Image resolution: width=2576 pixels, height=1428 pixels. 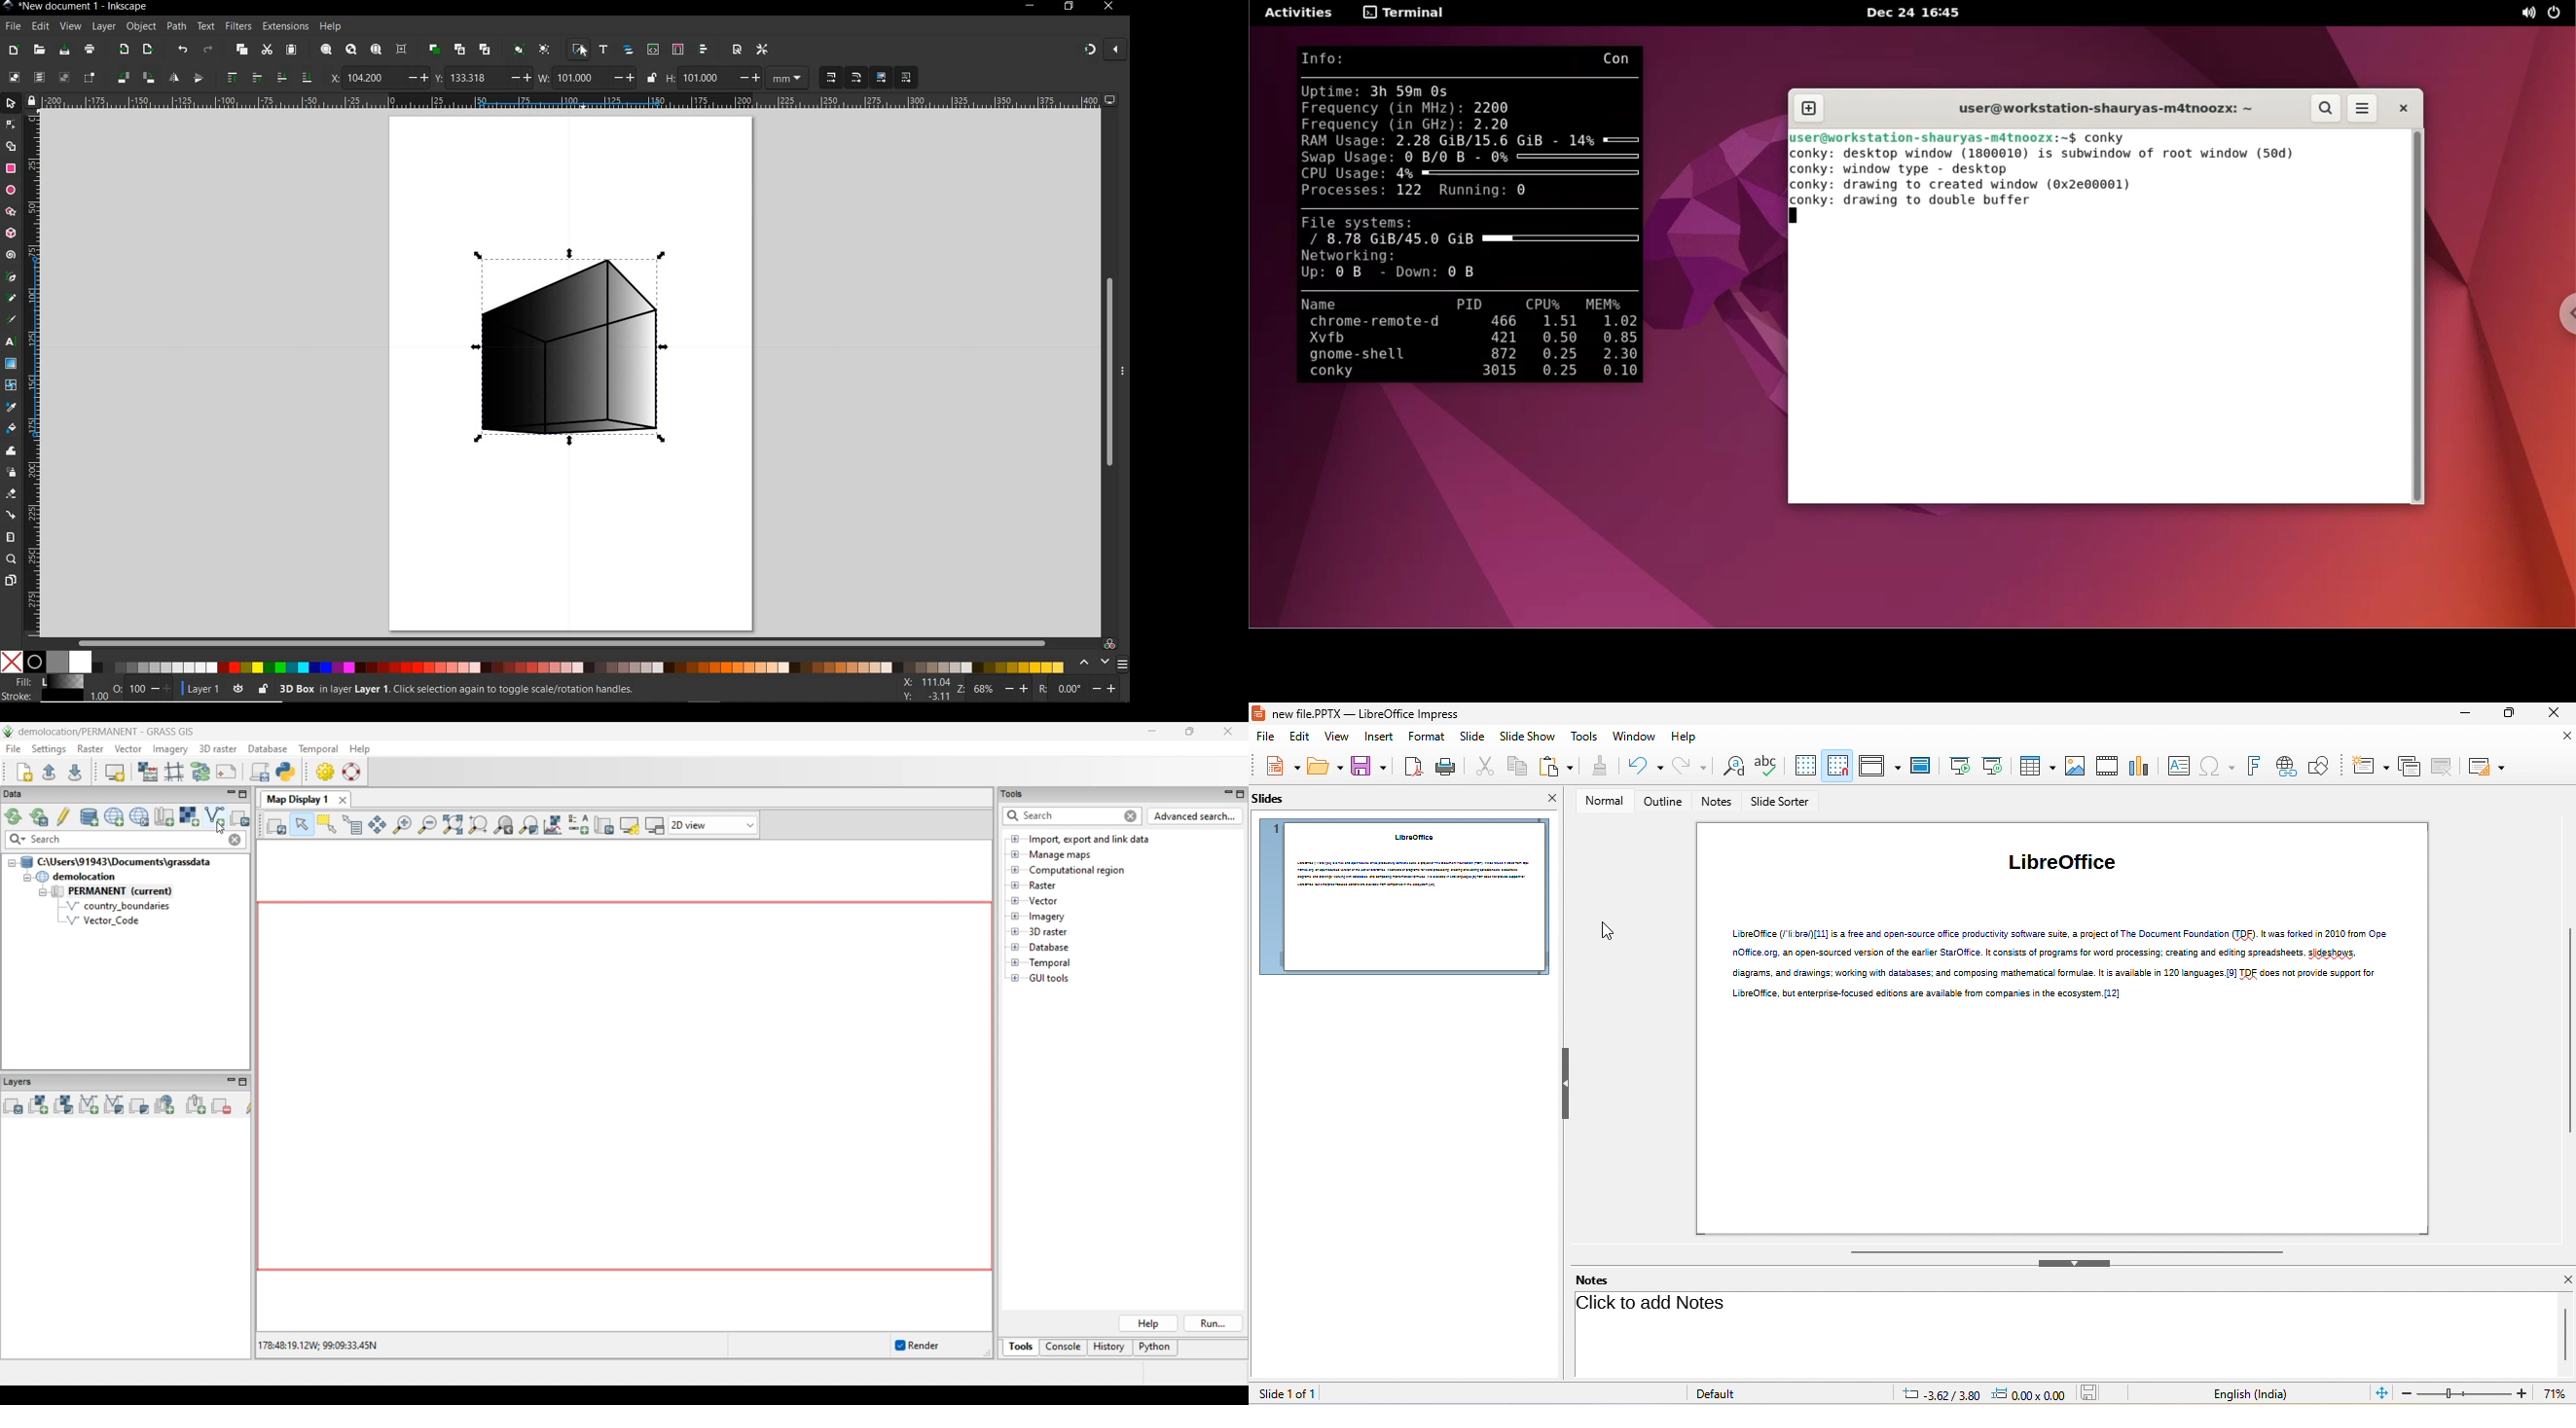 What do you see at coordinates (12, 559) in the screenshot?
I see `ZOOM TOOL` at bounding box center [12, 559].